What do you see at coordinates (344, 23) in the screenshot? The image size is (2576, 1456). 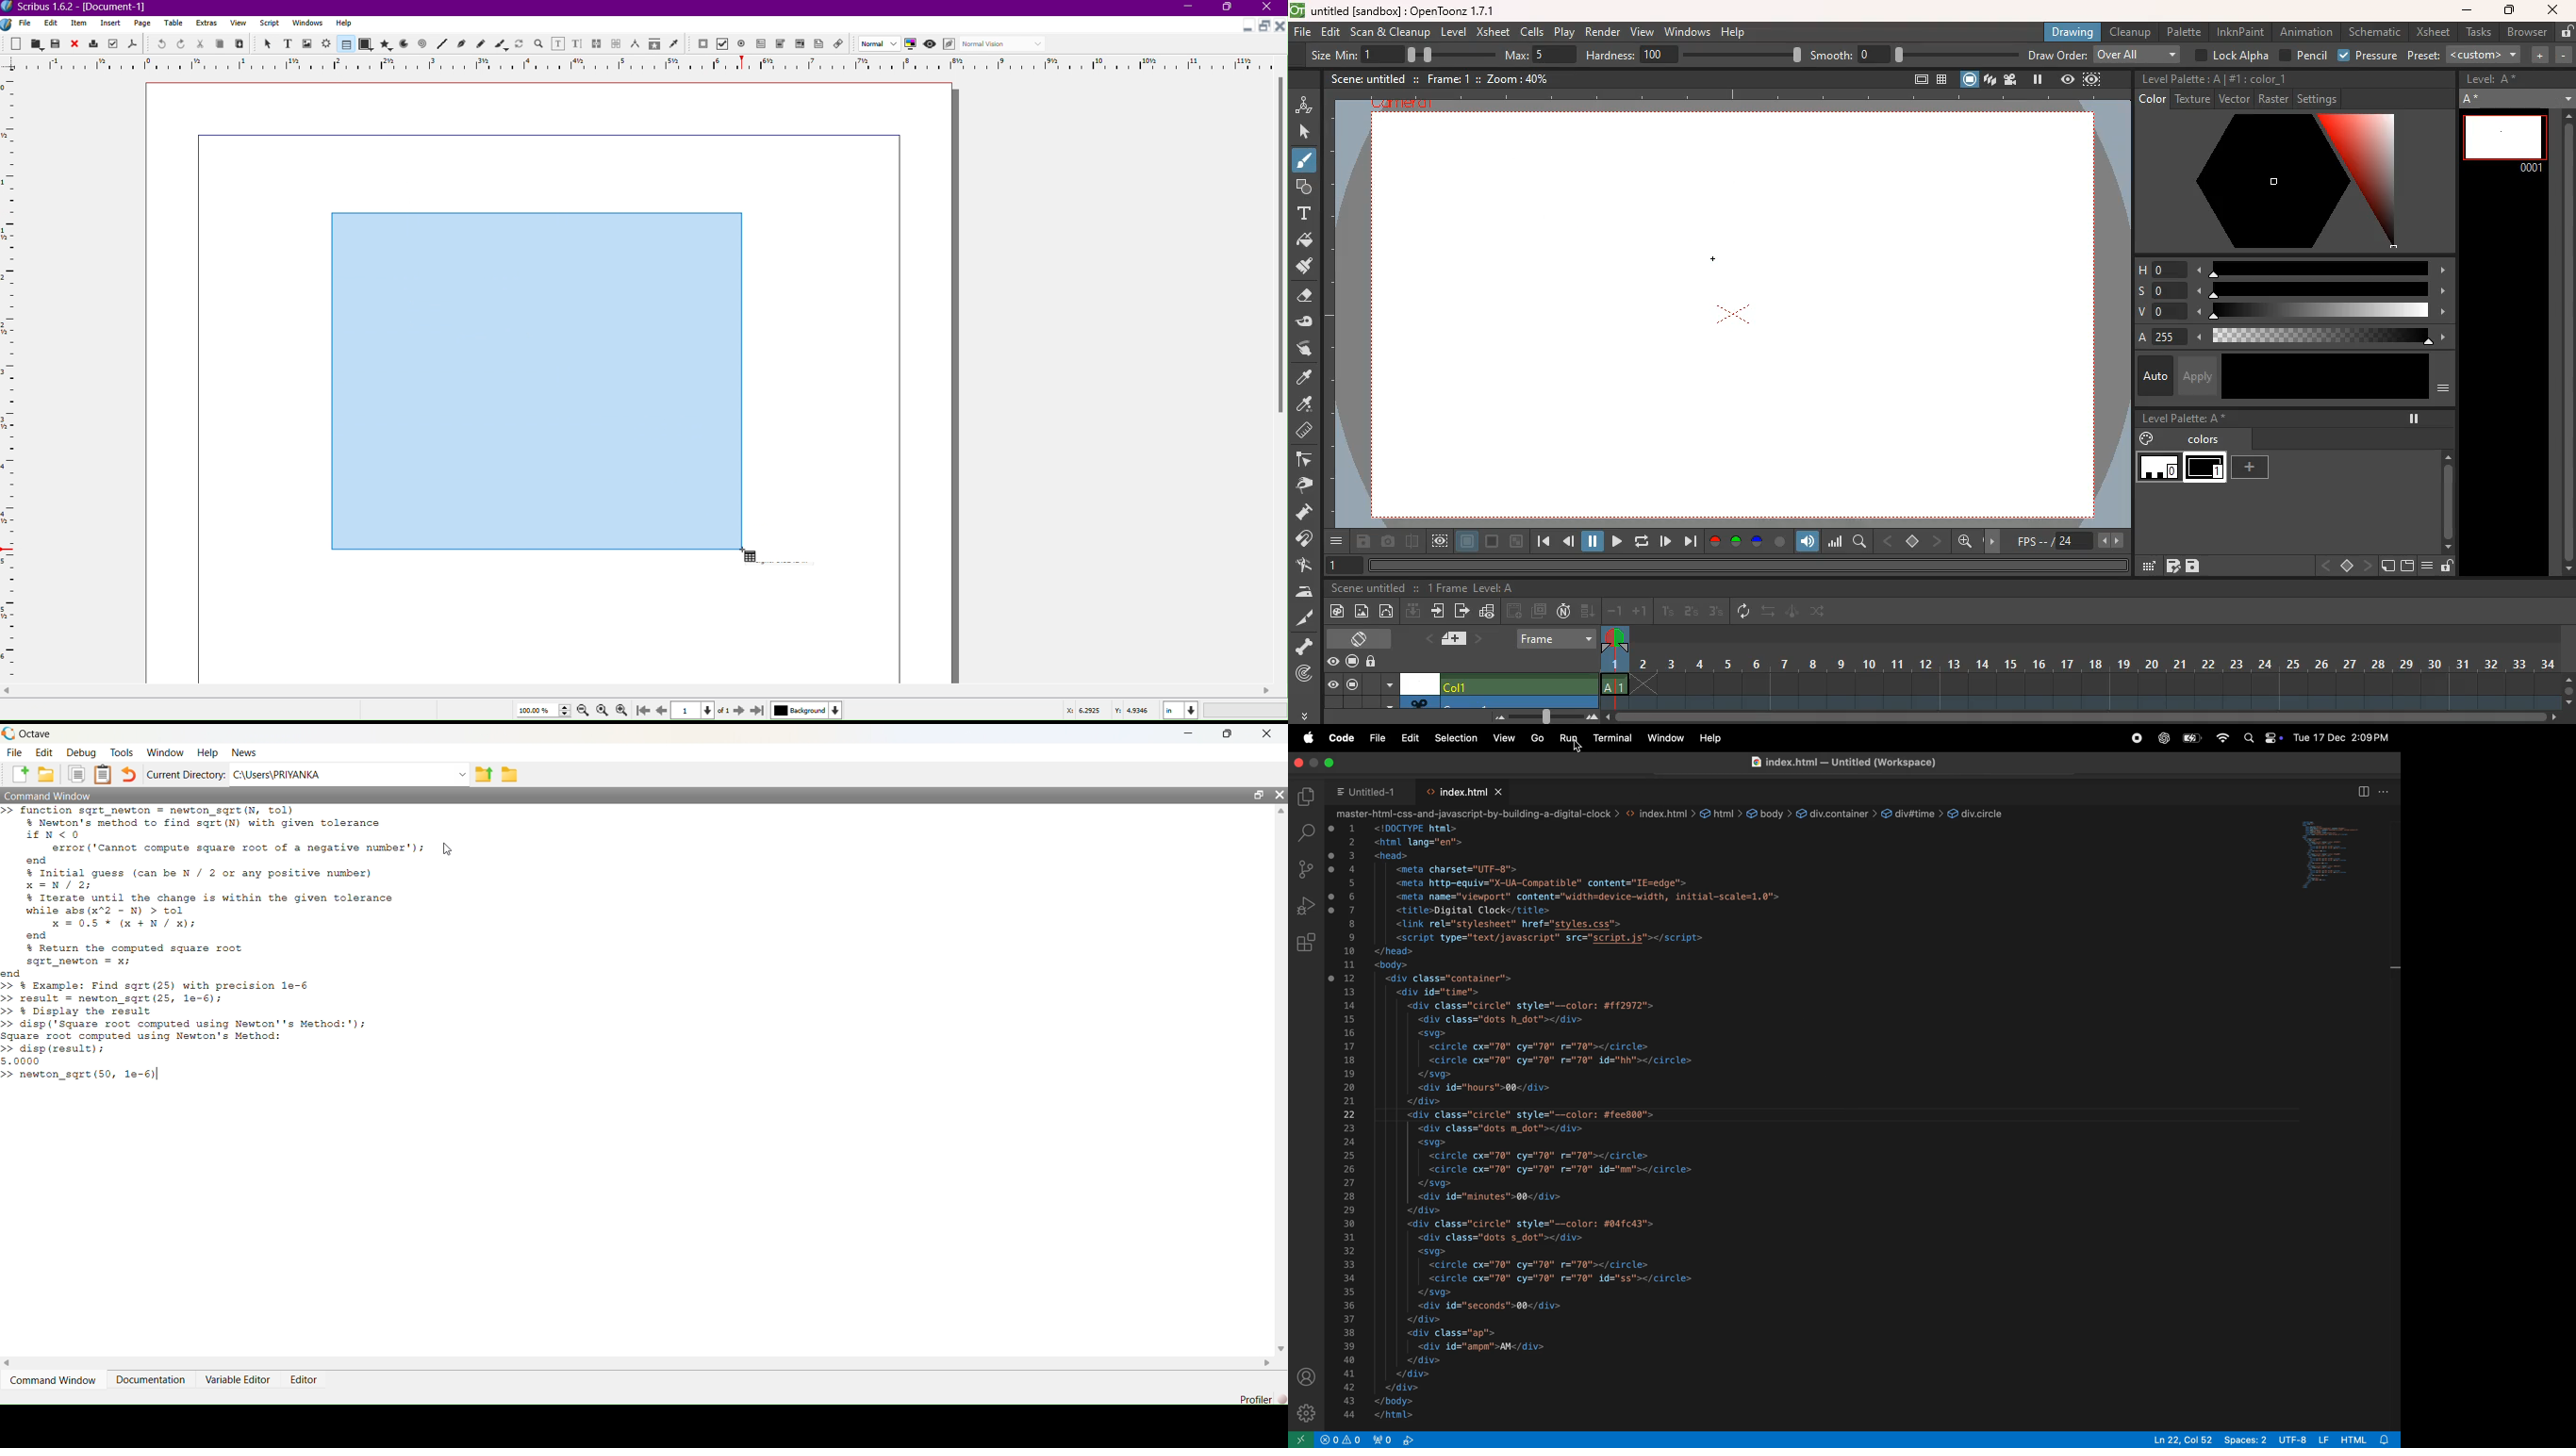 I see `Help` at bounding box center [344, 23].